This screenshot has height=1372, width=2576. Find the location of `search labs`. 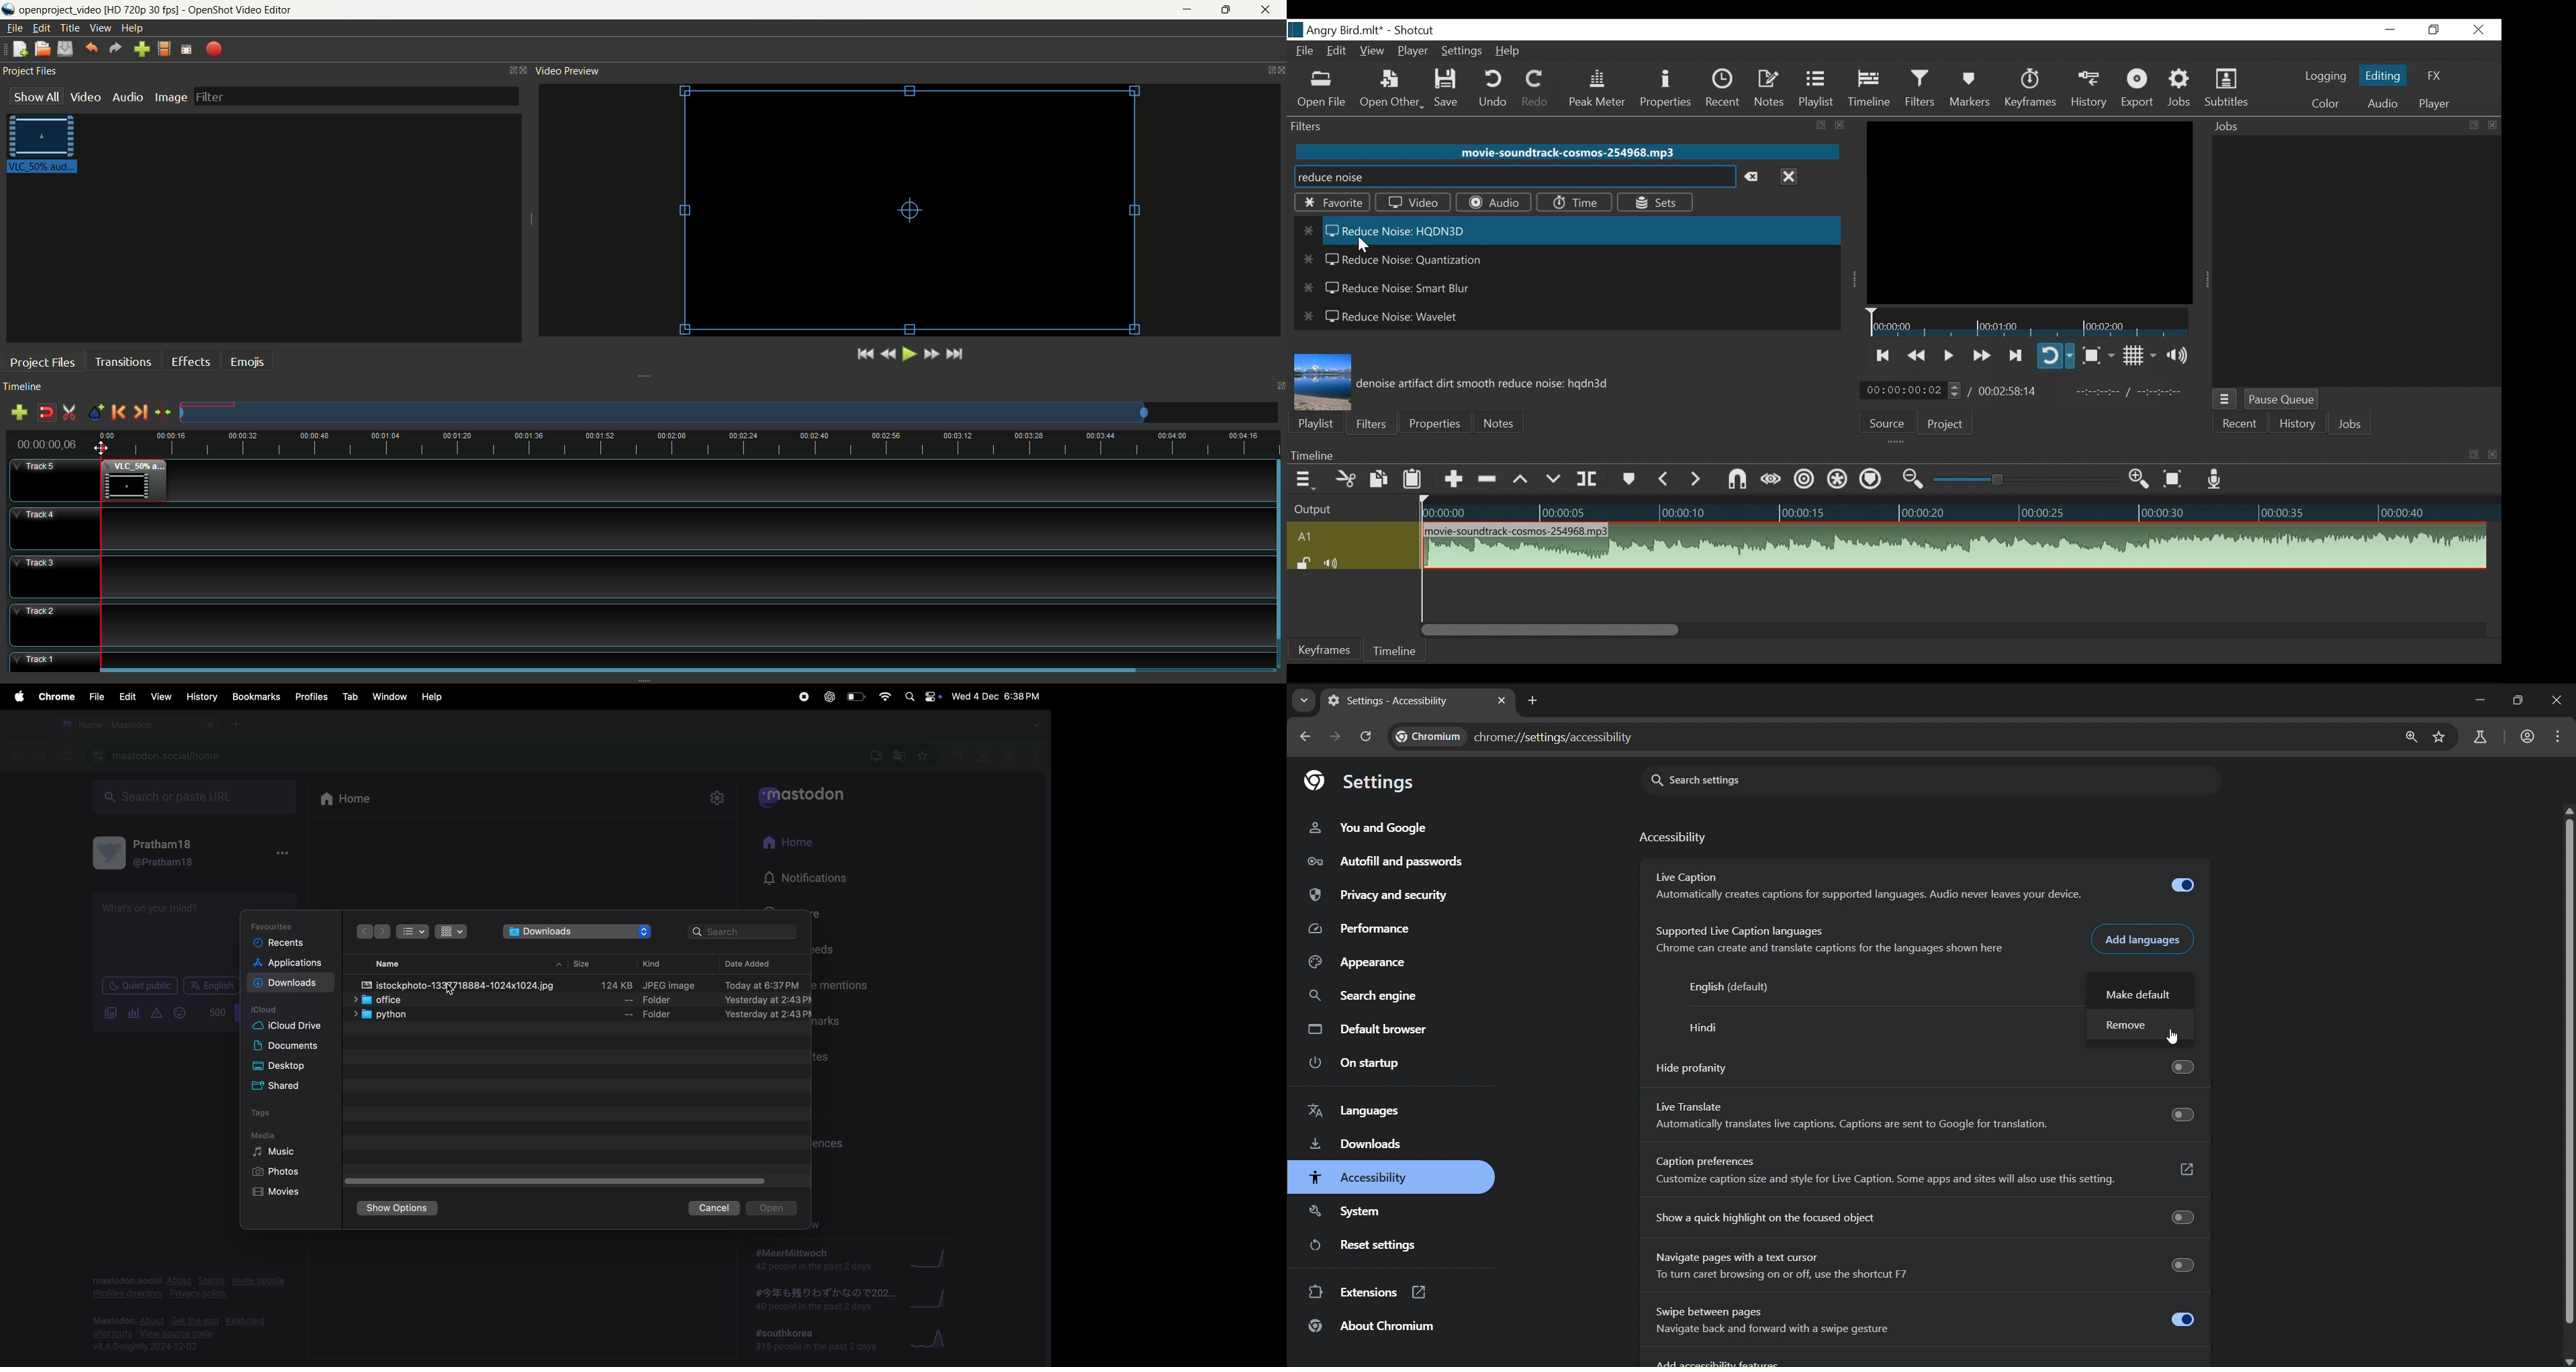

search labs is located at coordinates (2482, 737).